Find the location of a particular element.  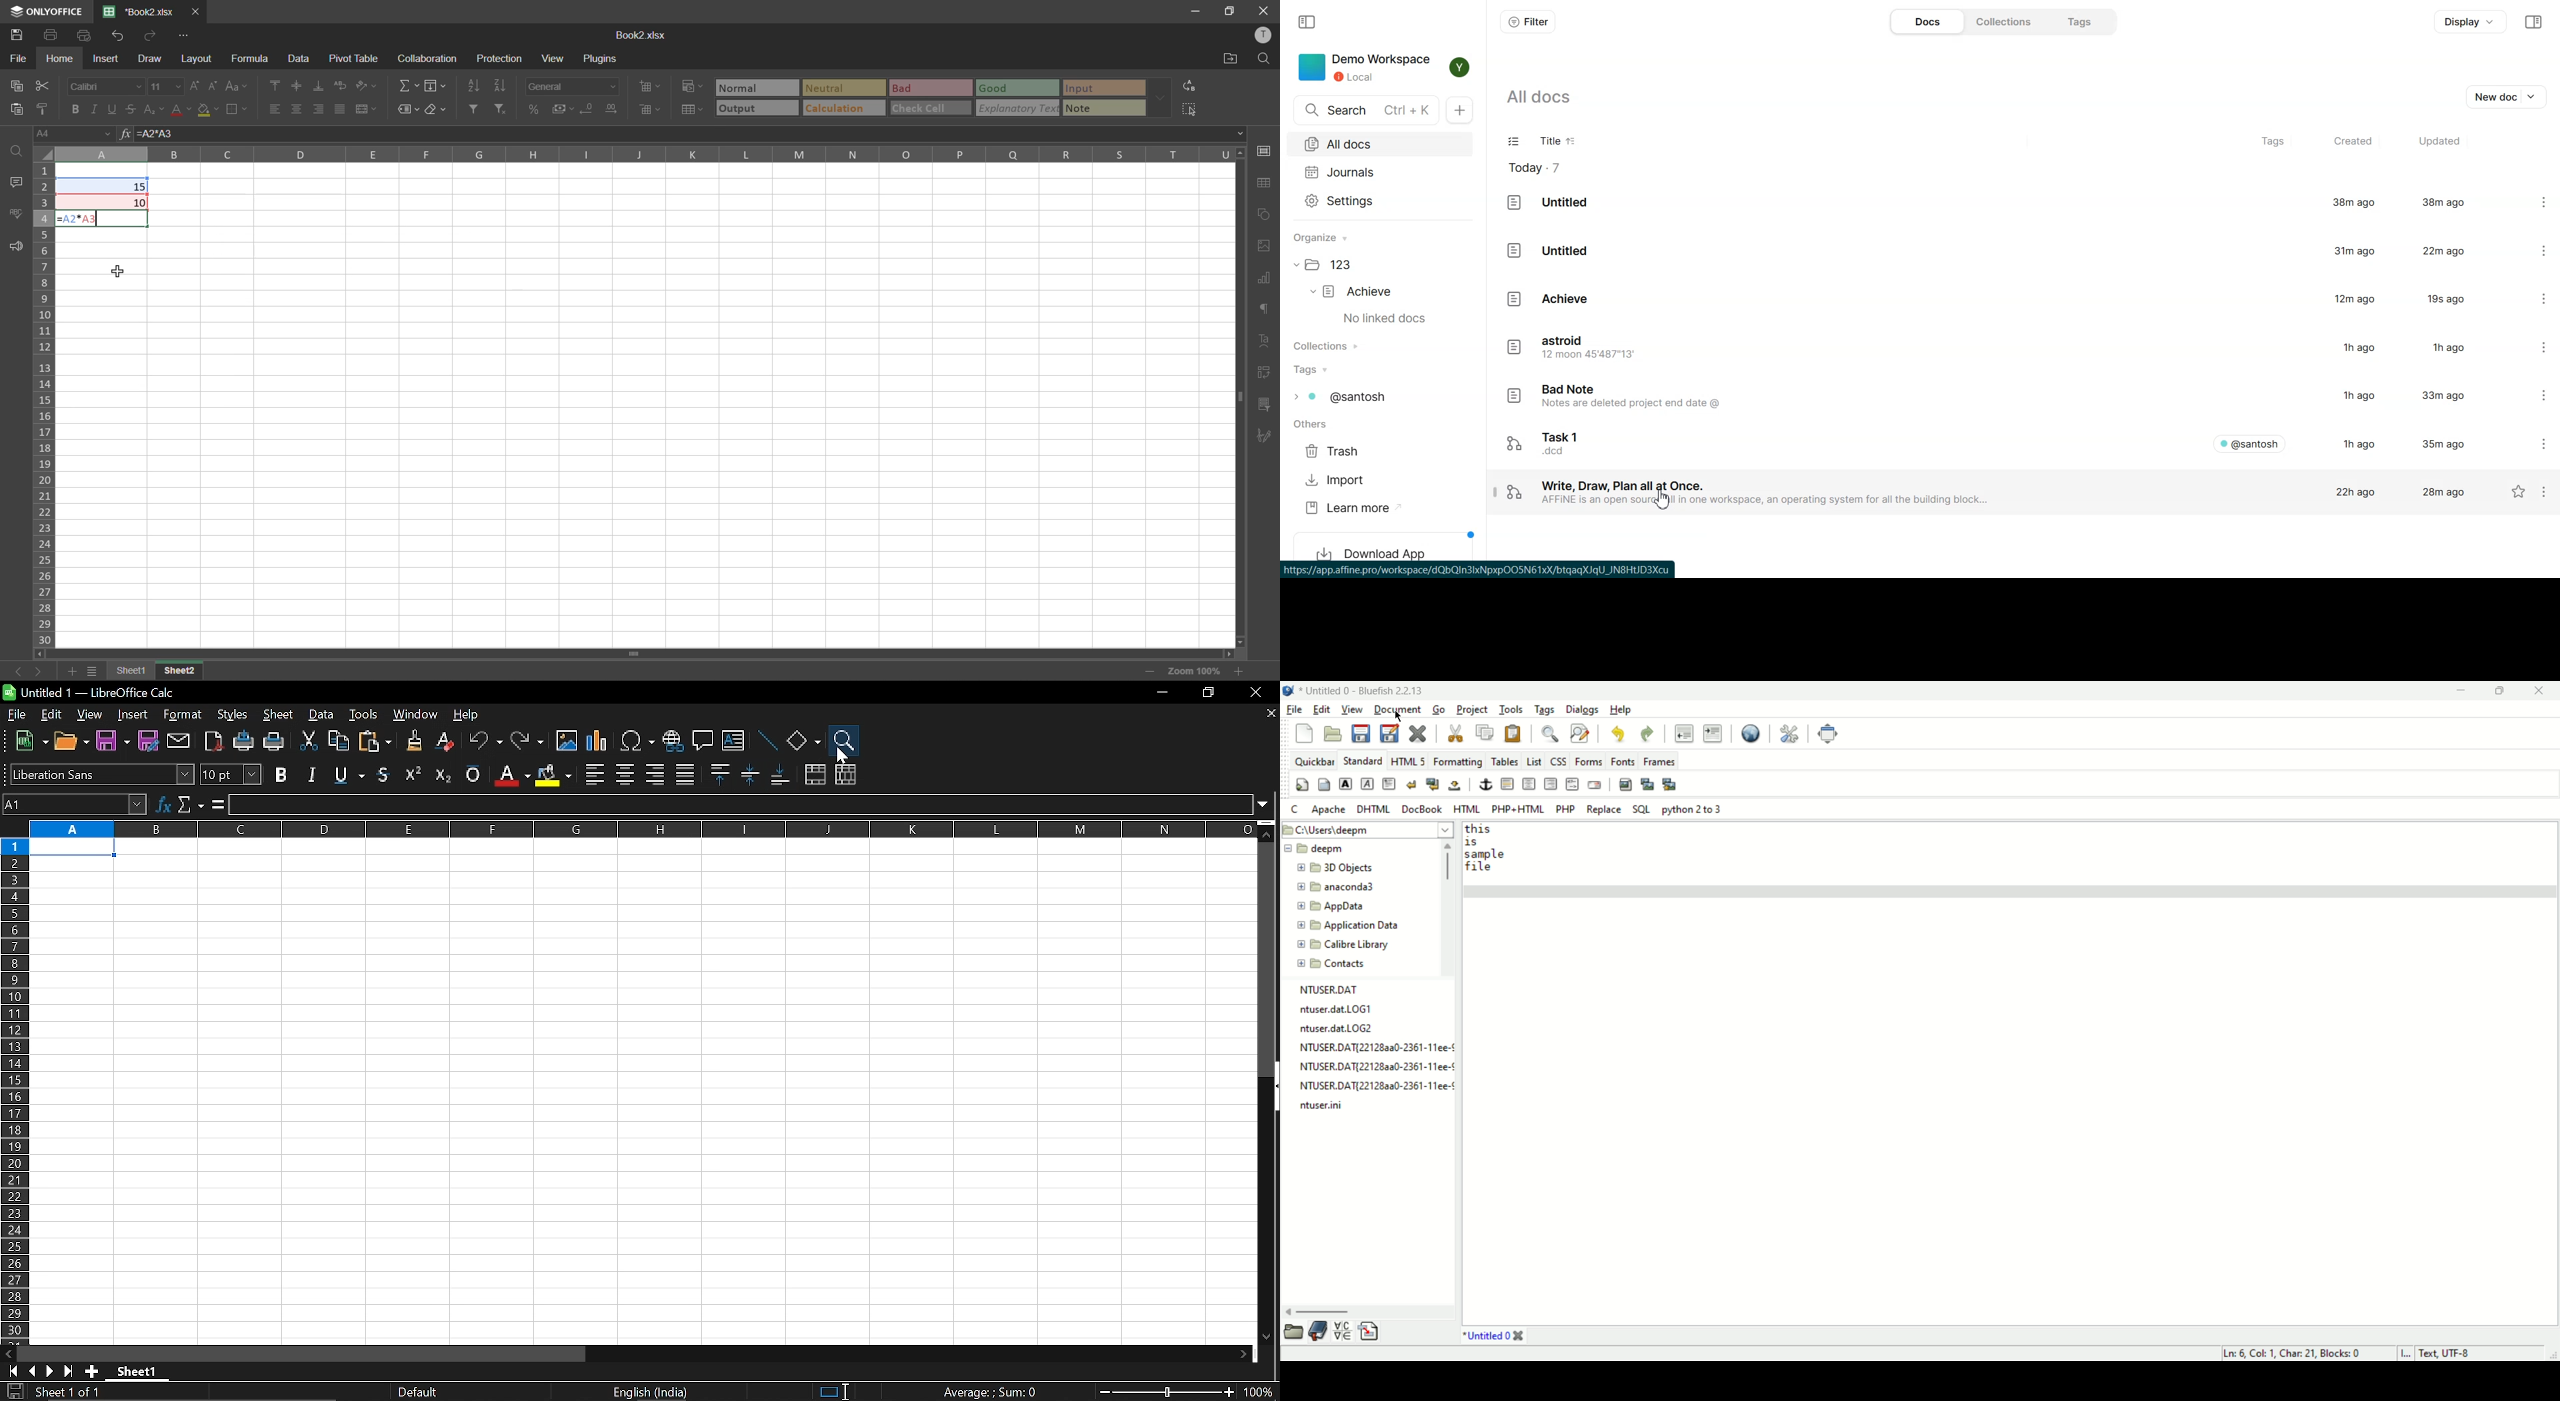

images is located at coordinates (1264, 246).